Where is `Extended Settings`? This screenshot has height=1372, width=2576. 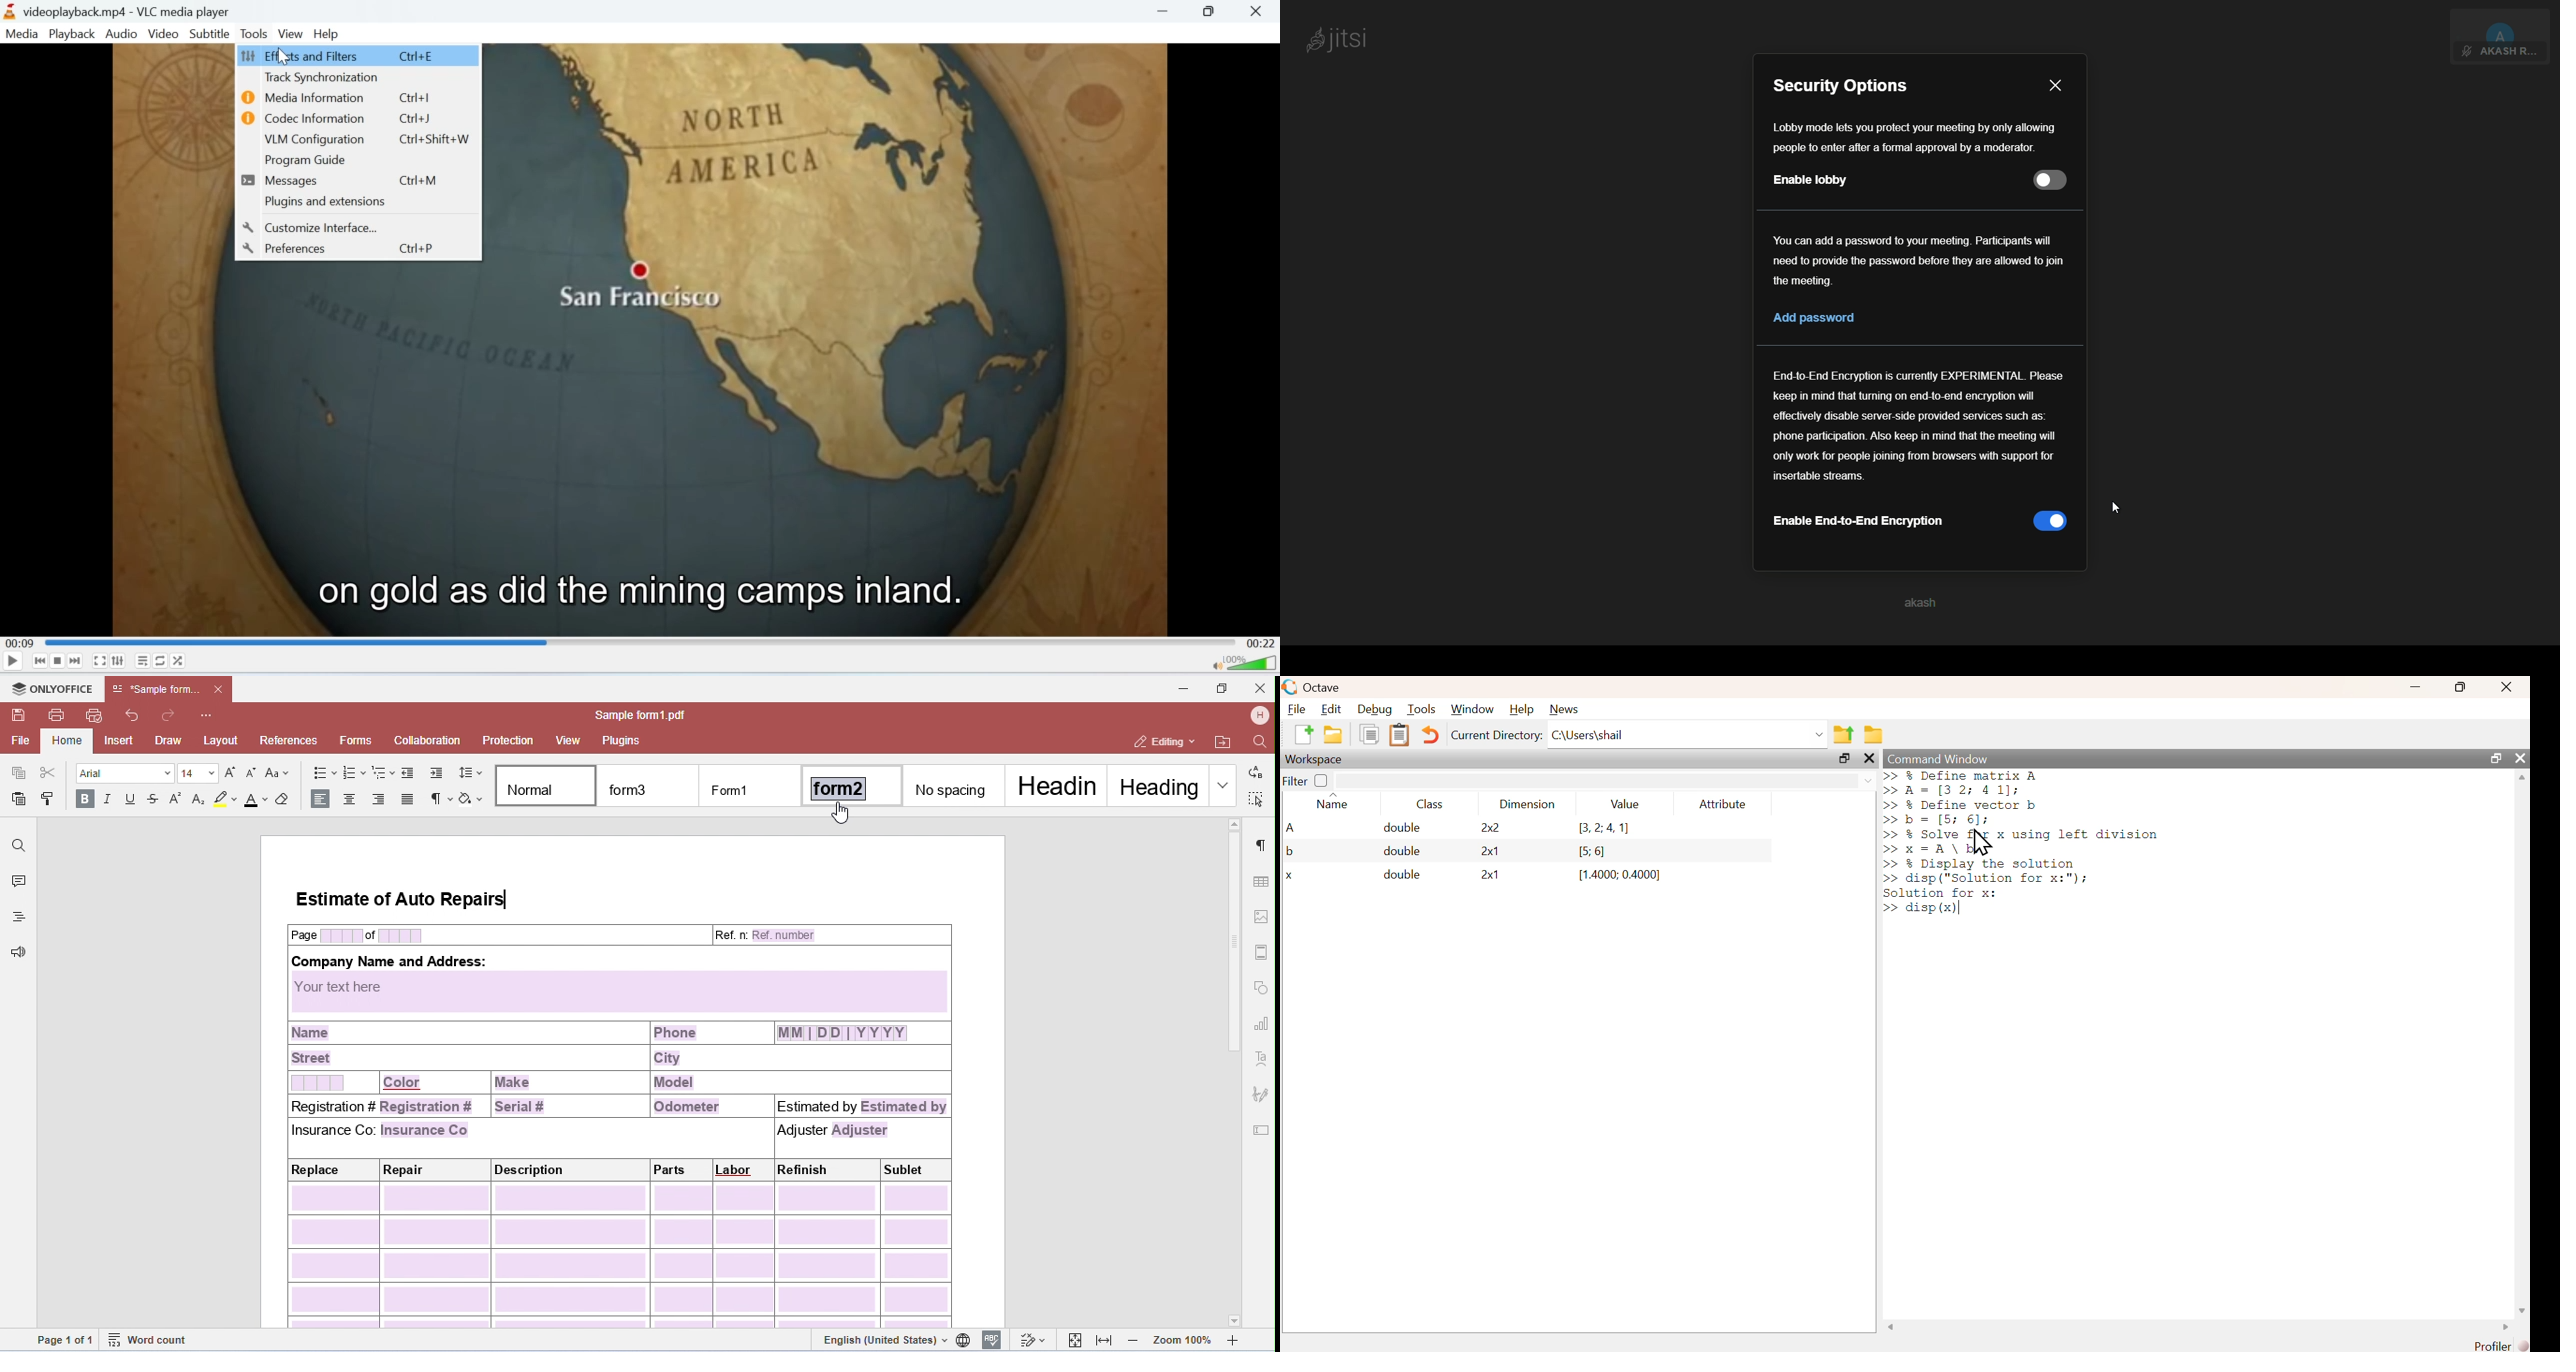 Extended Settings is located at coordinates (118, 661).